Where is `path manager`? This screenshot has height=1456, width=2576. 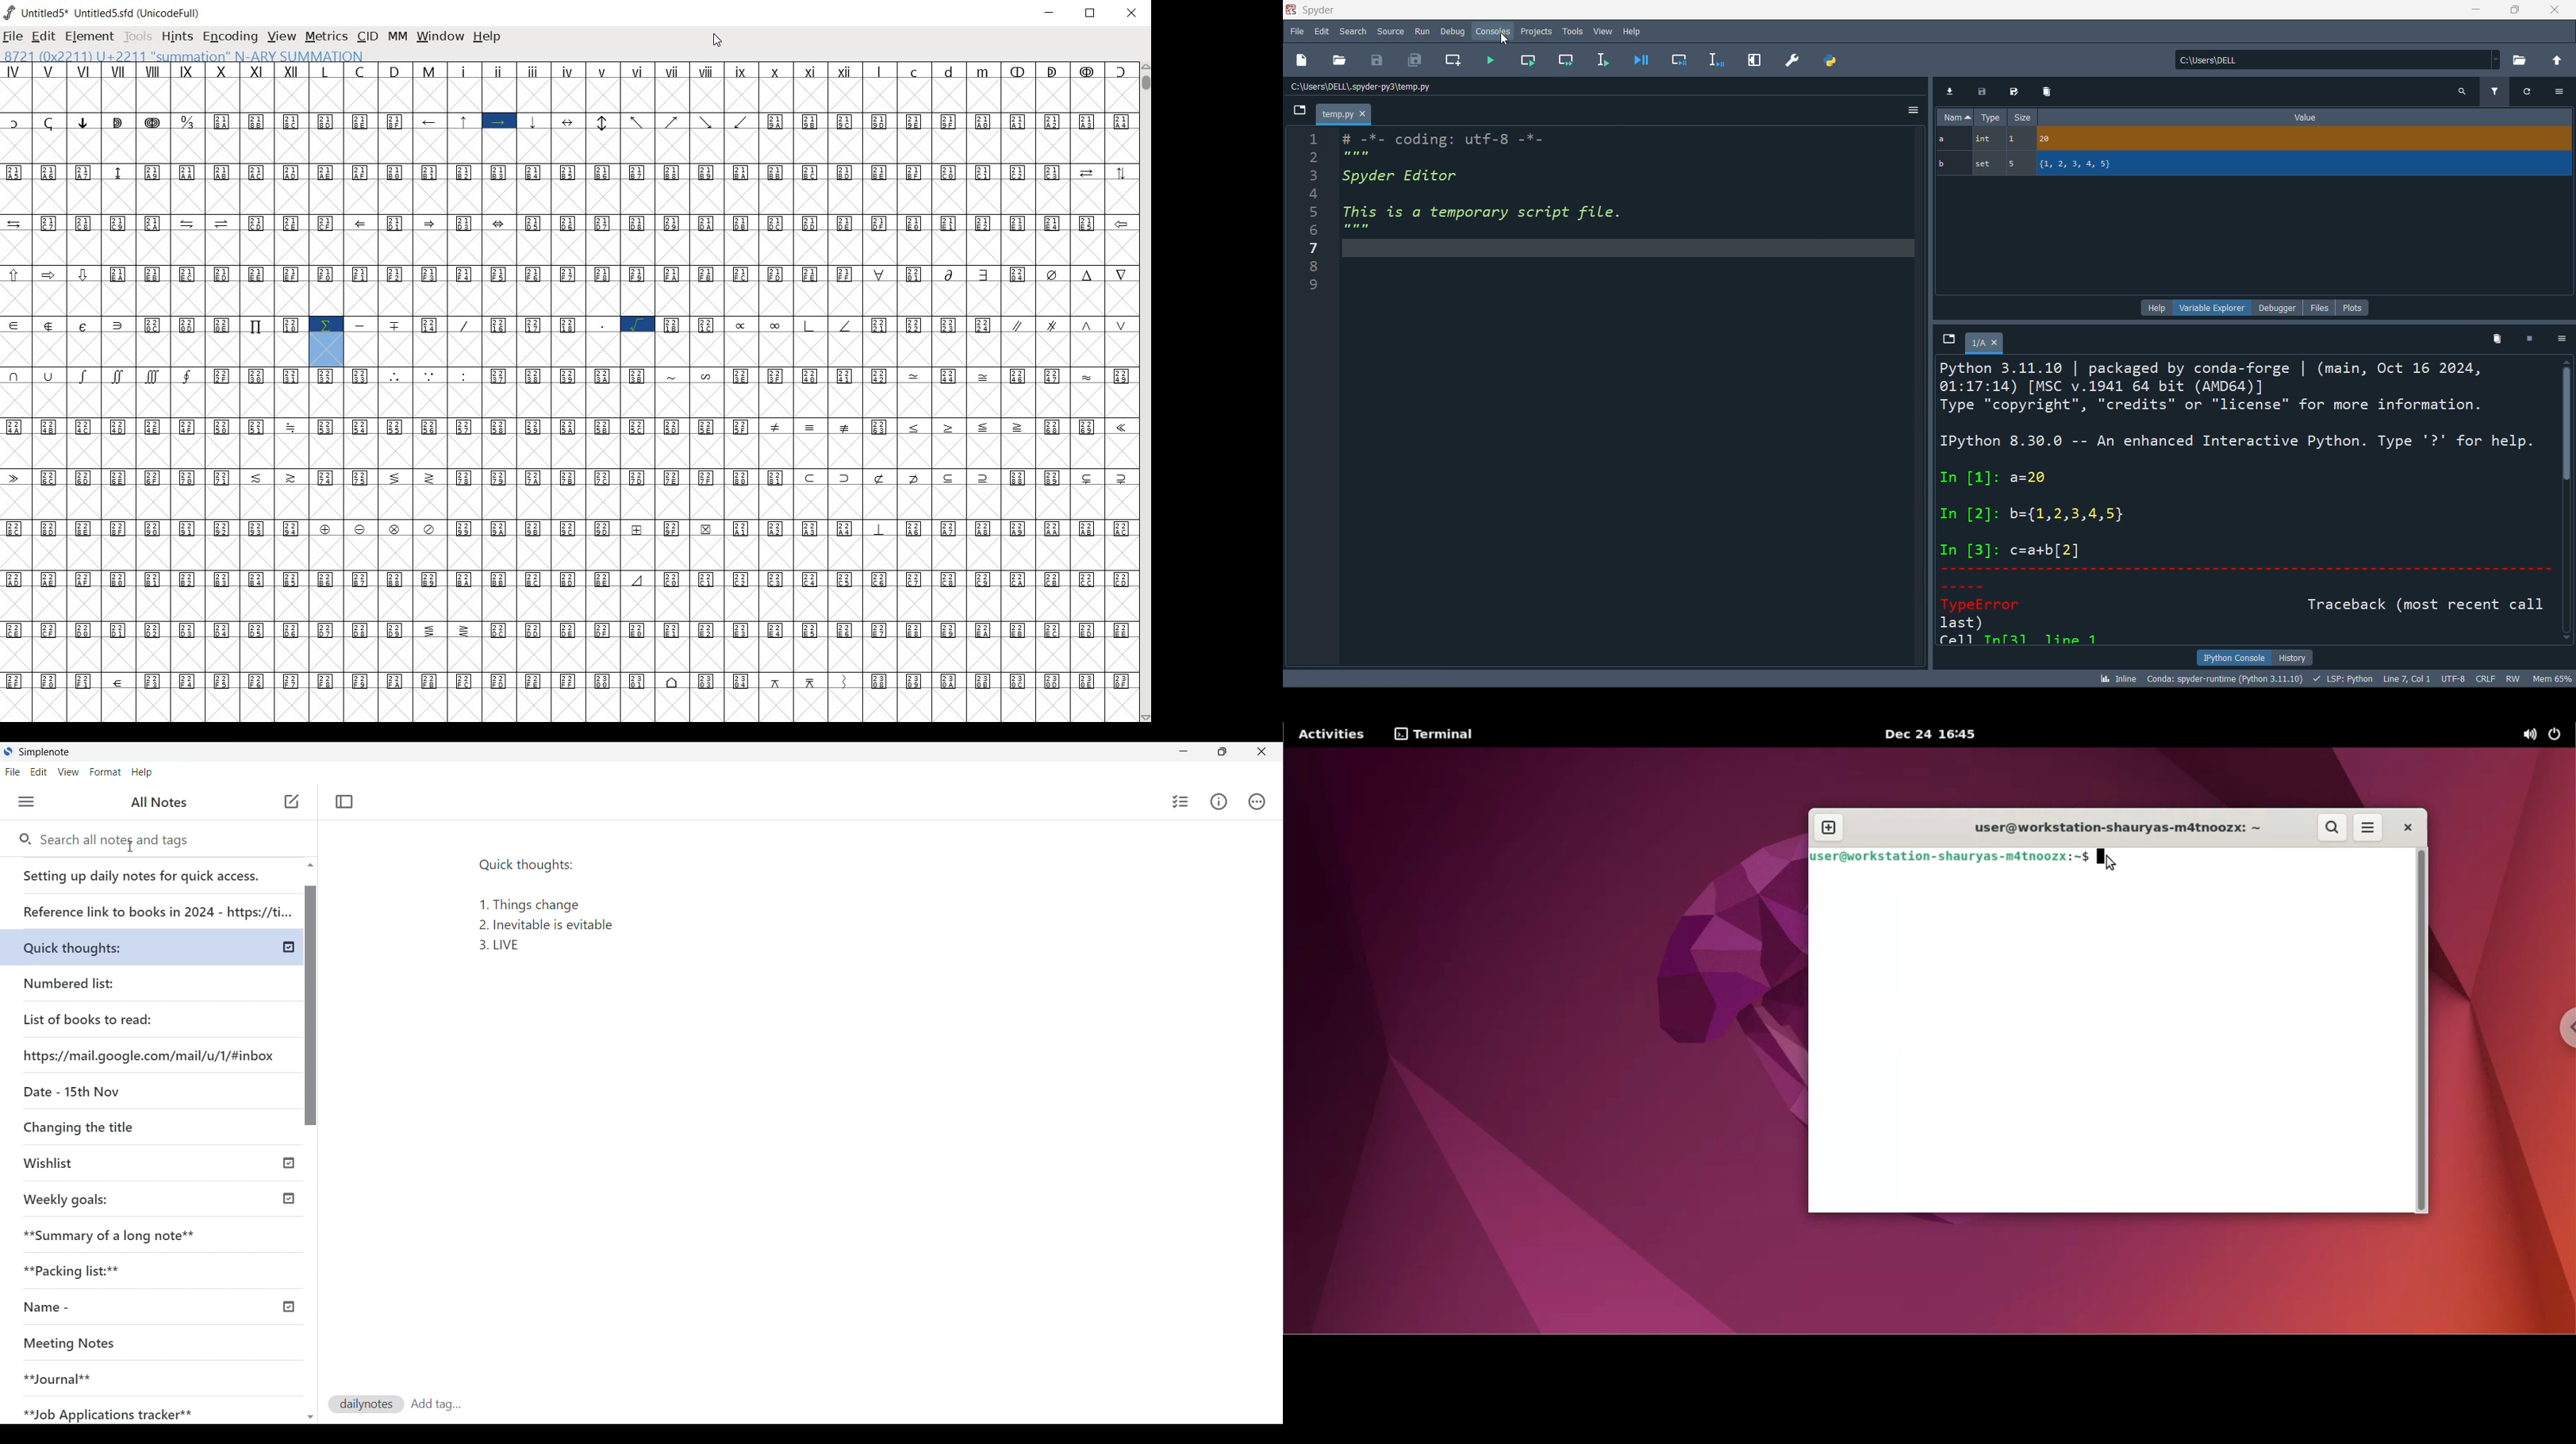 path manager is located at coordinates (1832, 61).